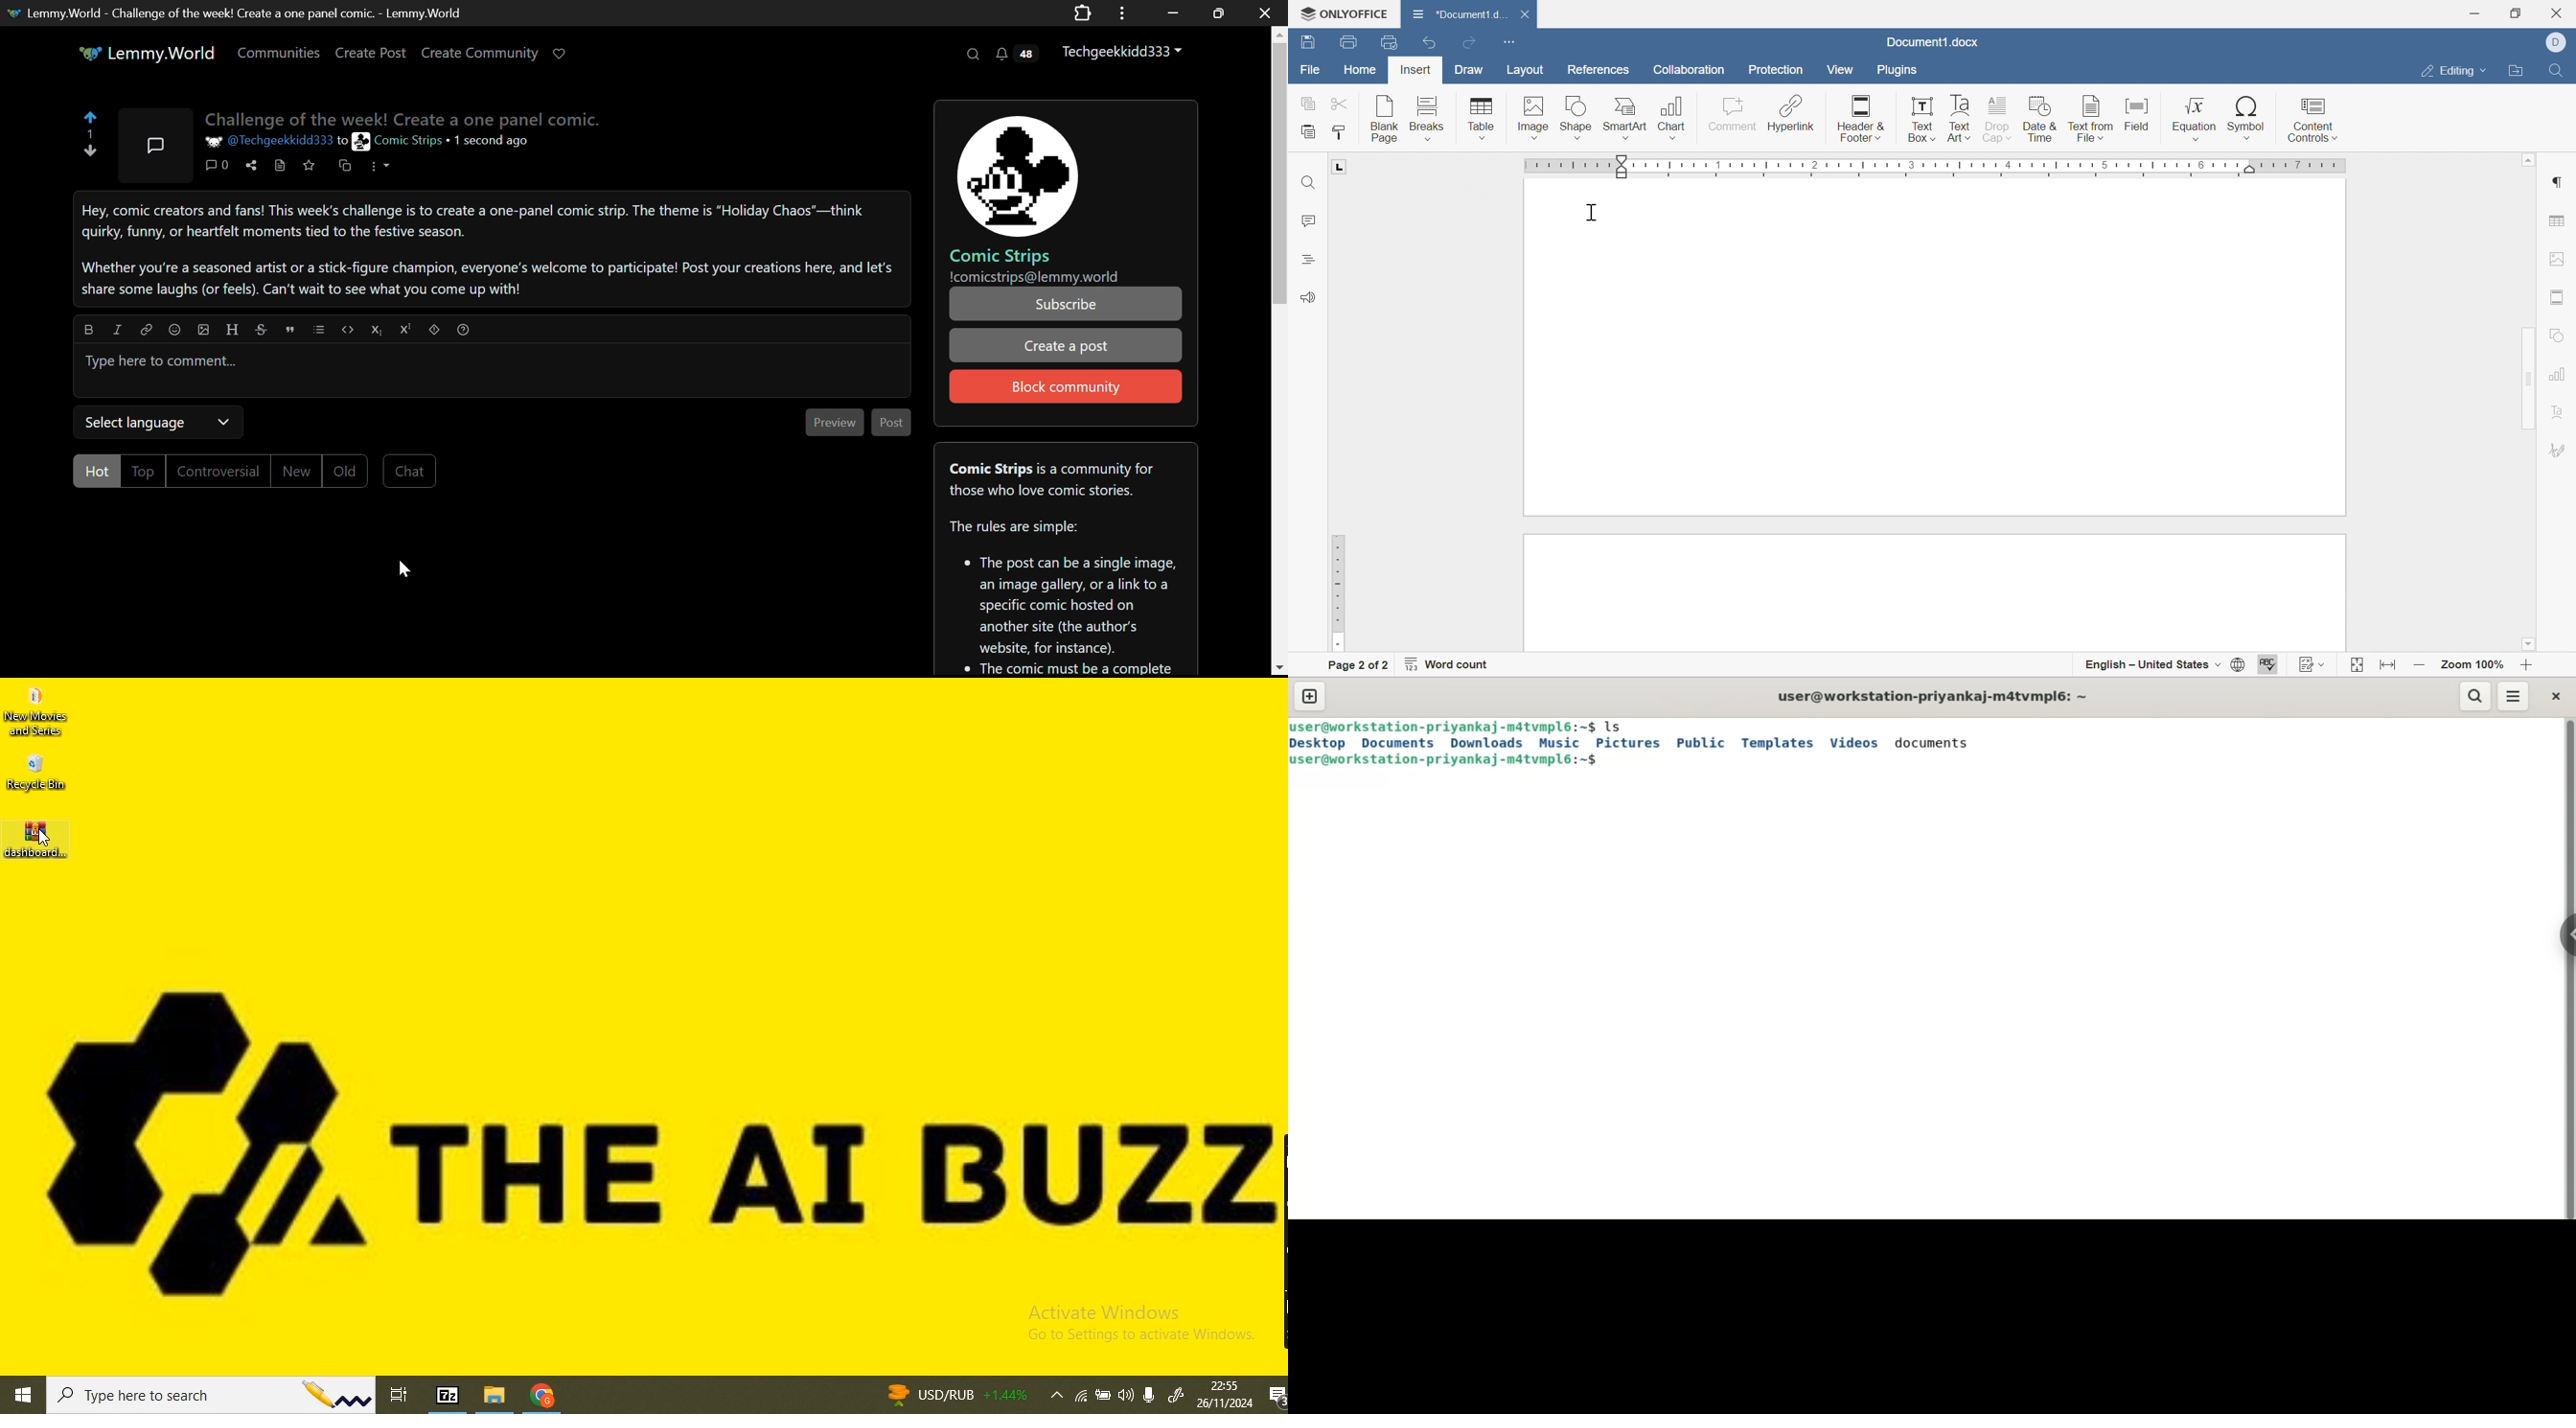 This screenshot has width=2576, height=1428. I want to click on Open file location, so click(2519, 70).